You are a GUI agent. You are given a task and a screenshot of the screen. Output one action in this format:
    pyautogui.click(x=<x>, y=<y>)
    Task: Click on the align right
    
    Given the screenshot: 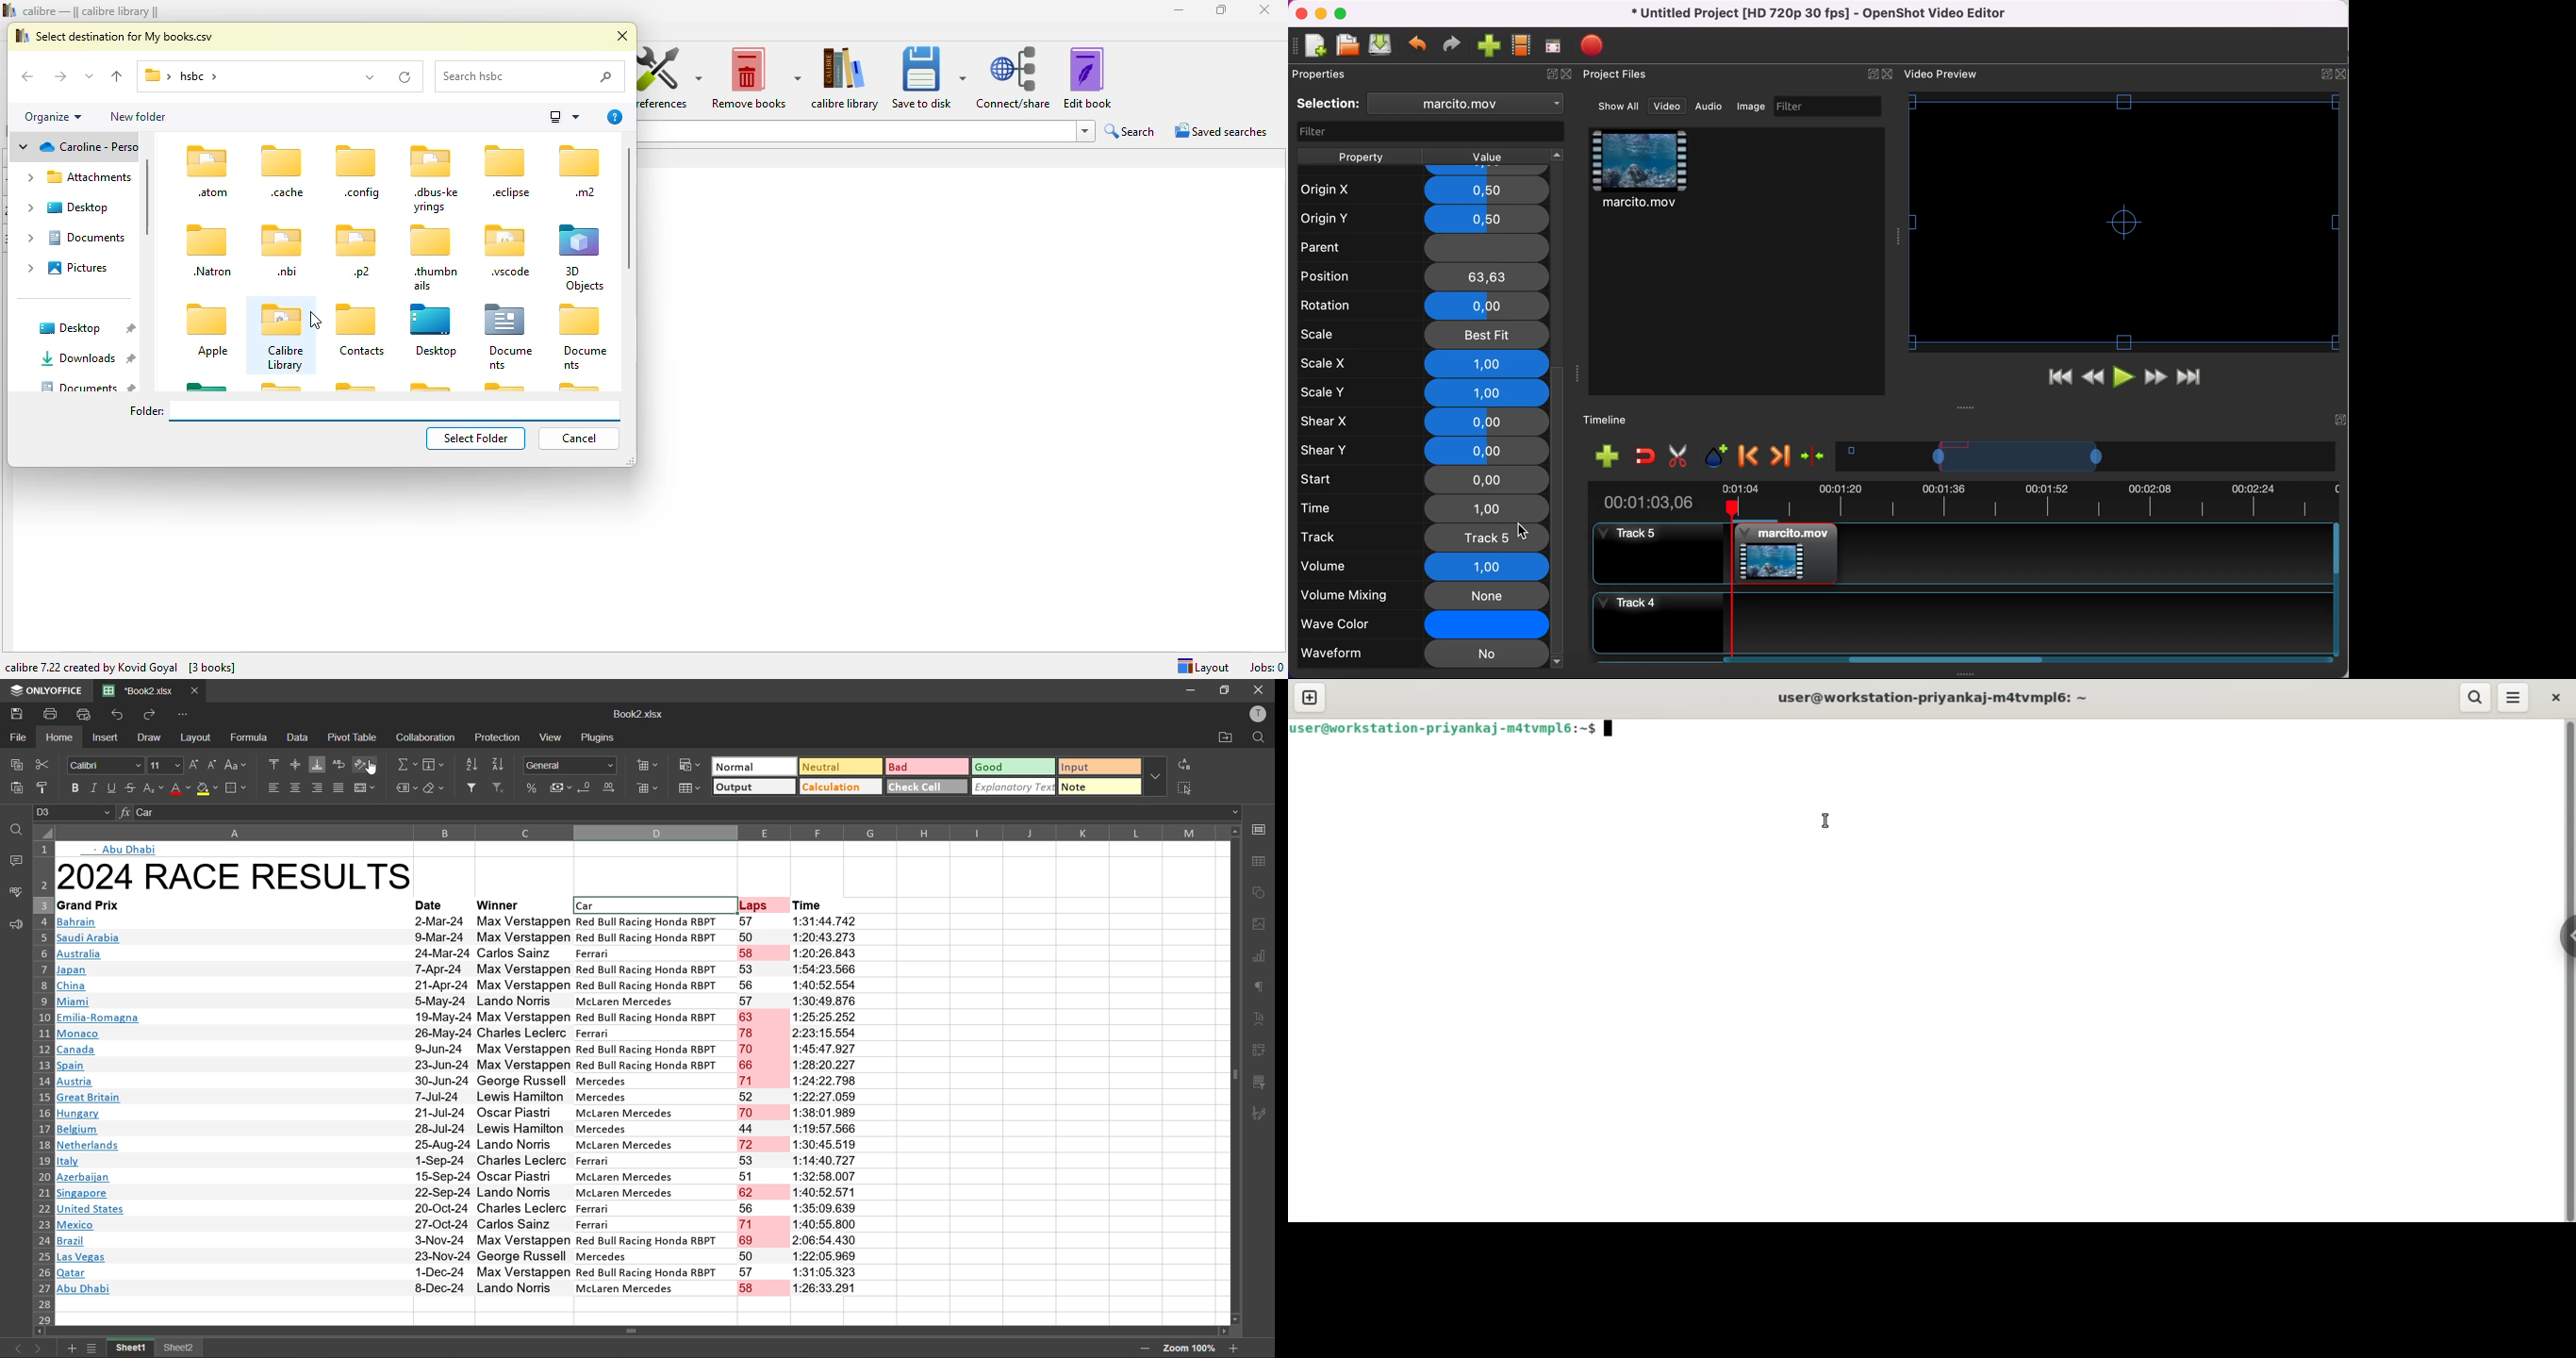 What is the action you would take?
    pyautogui.click(x=316, y=786)
    